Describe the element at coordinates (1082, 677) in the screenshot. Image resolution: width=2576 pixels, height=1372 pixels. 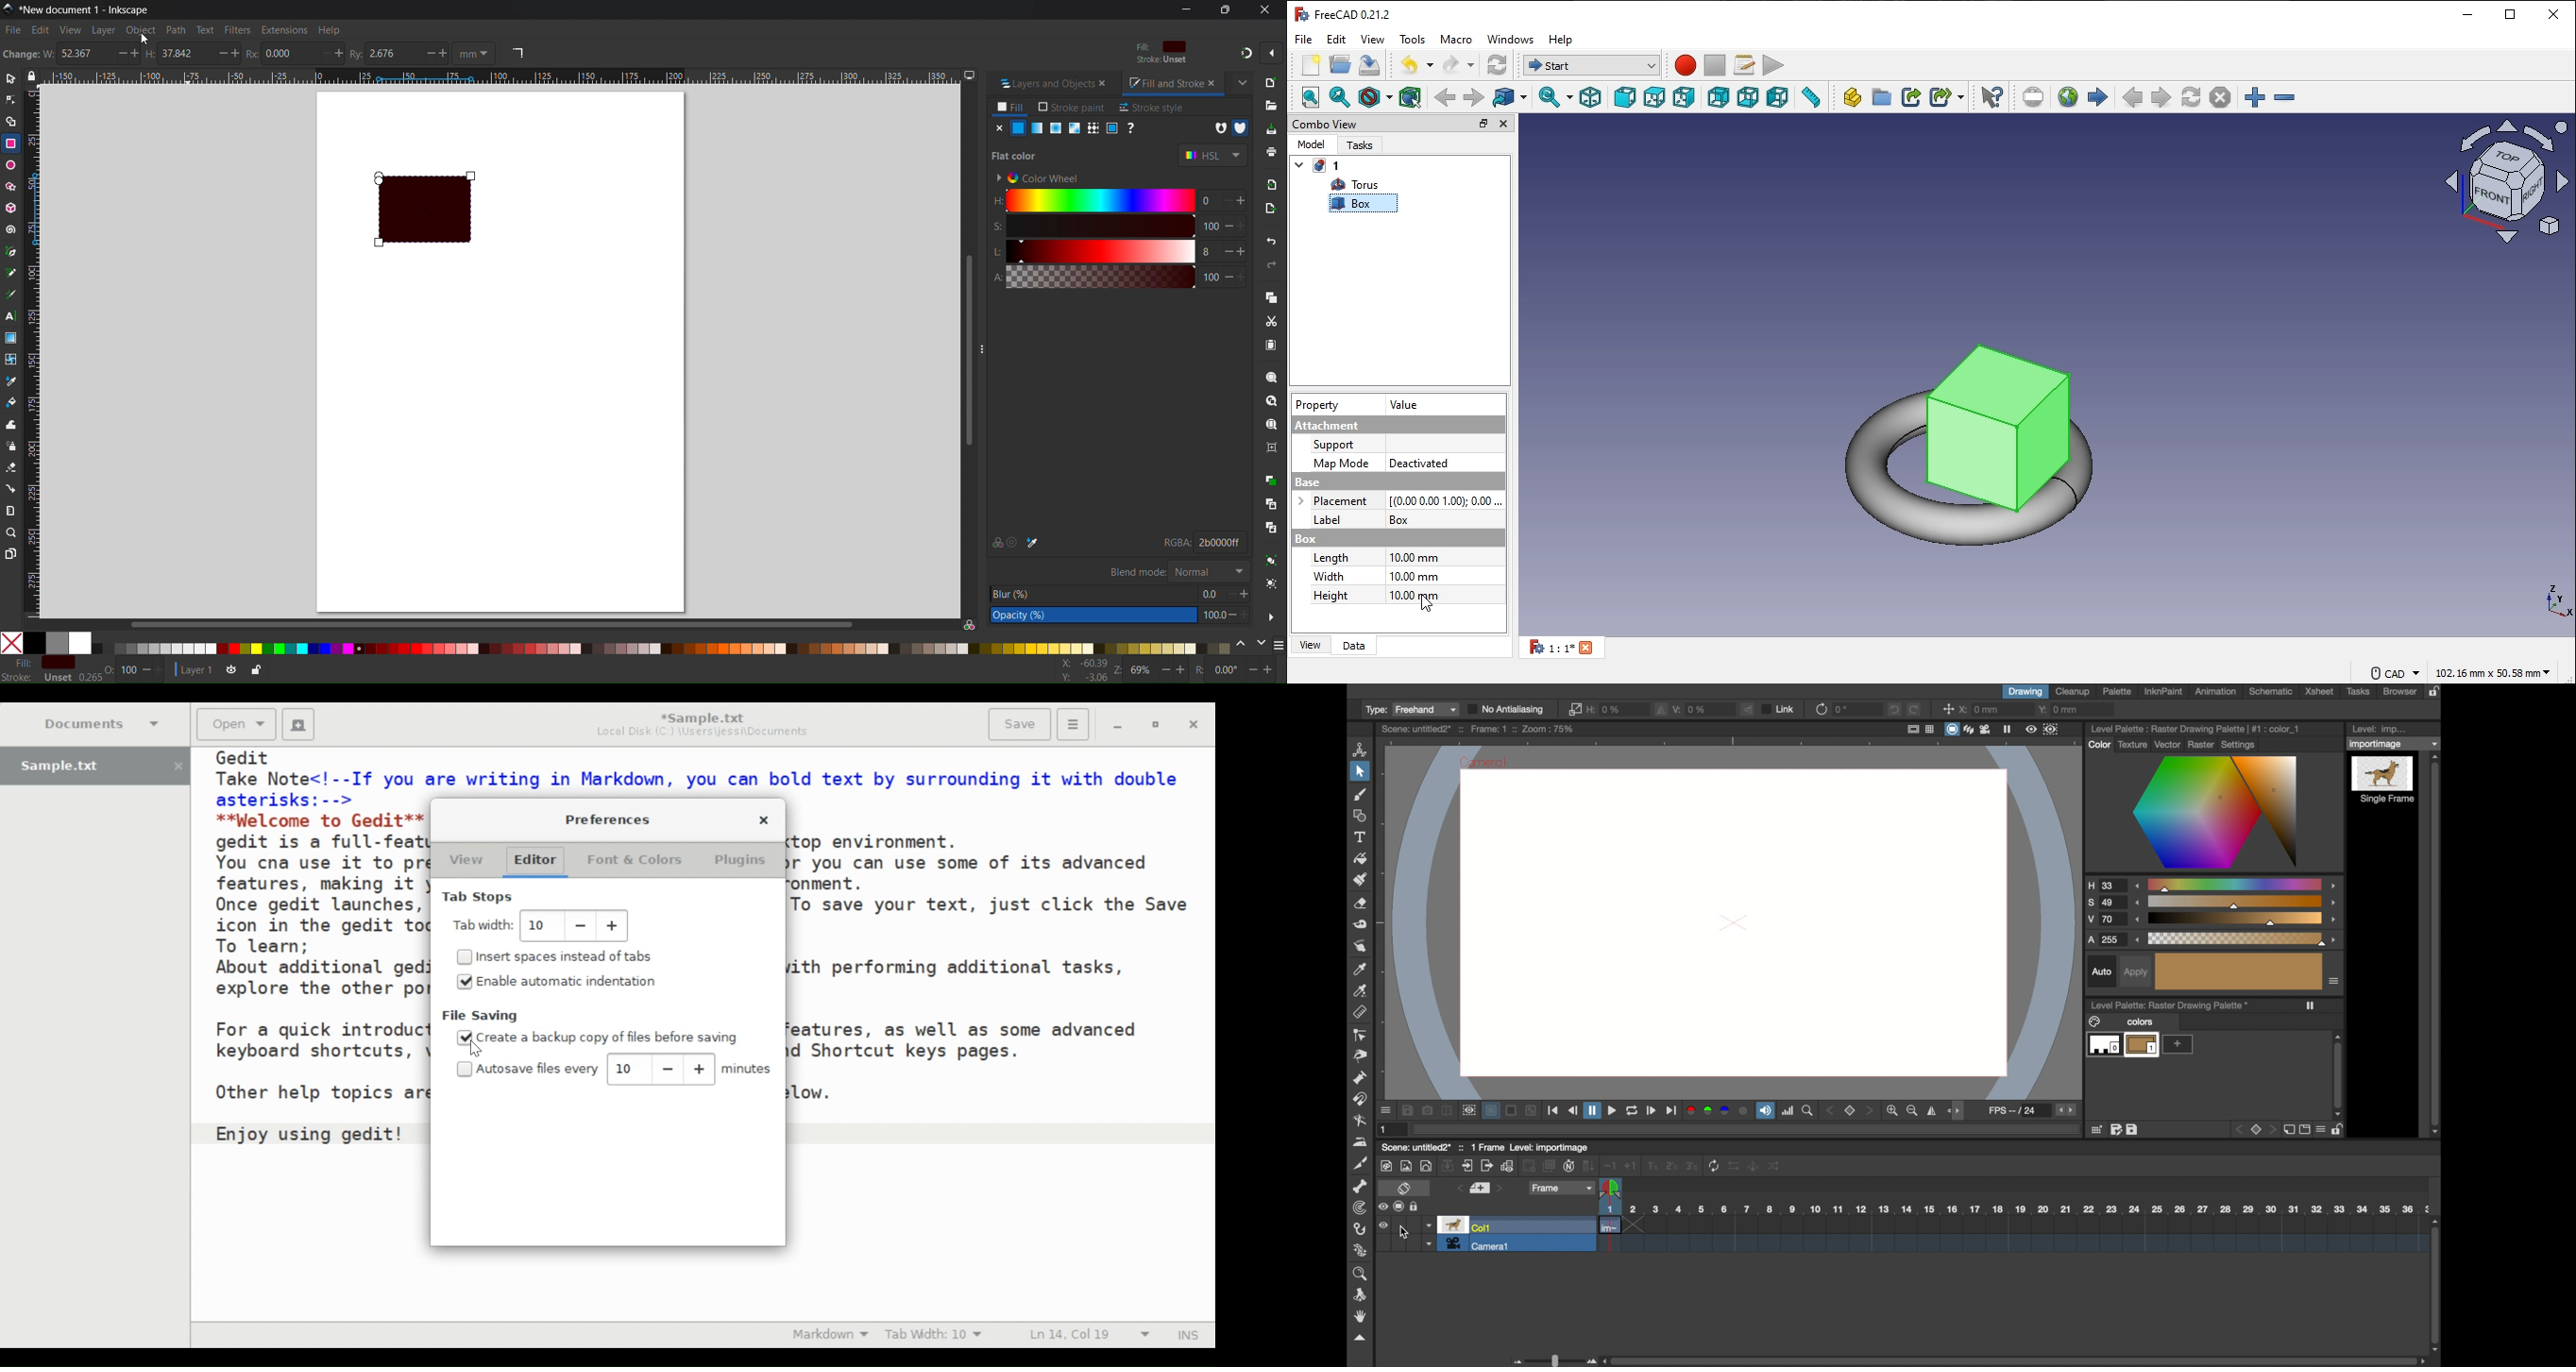
I see `Y: -3.06` at that location.